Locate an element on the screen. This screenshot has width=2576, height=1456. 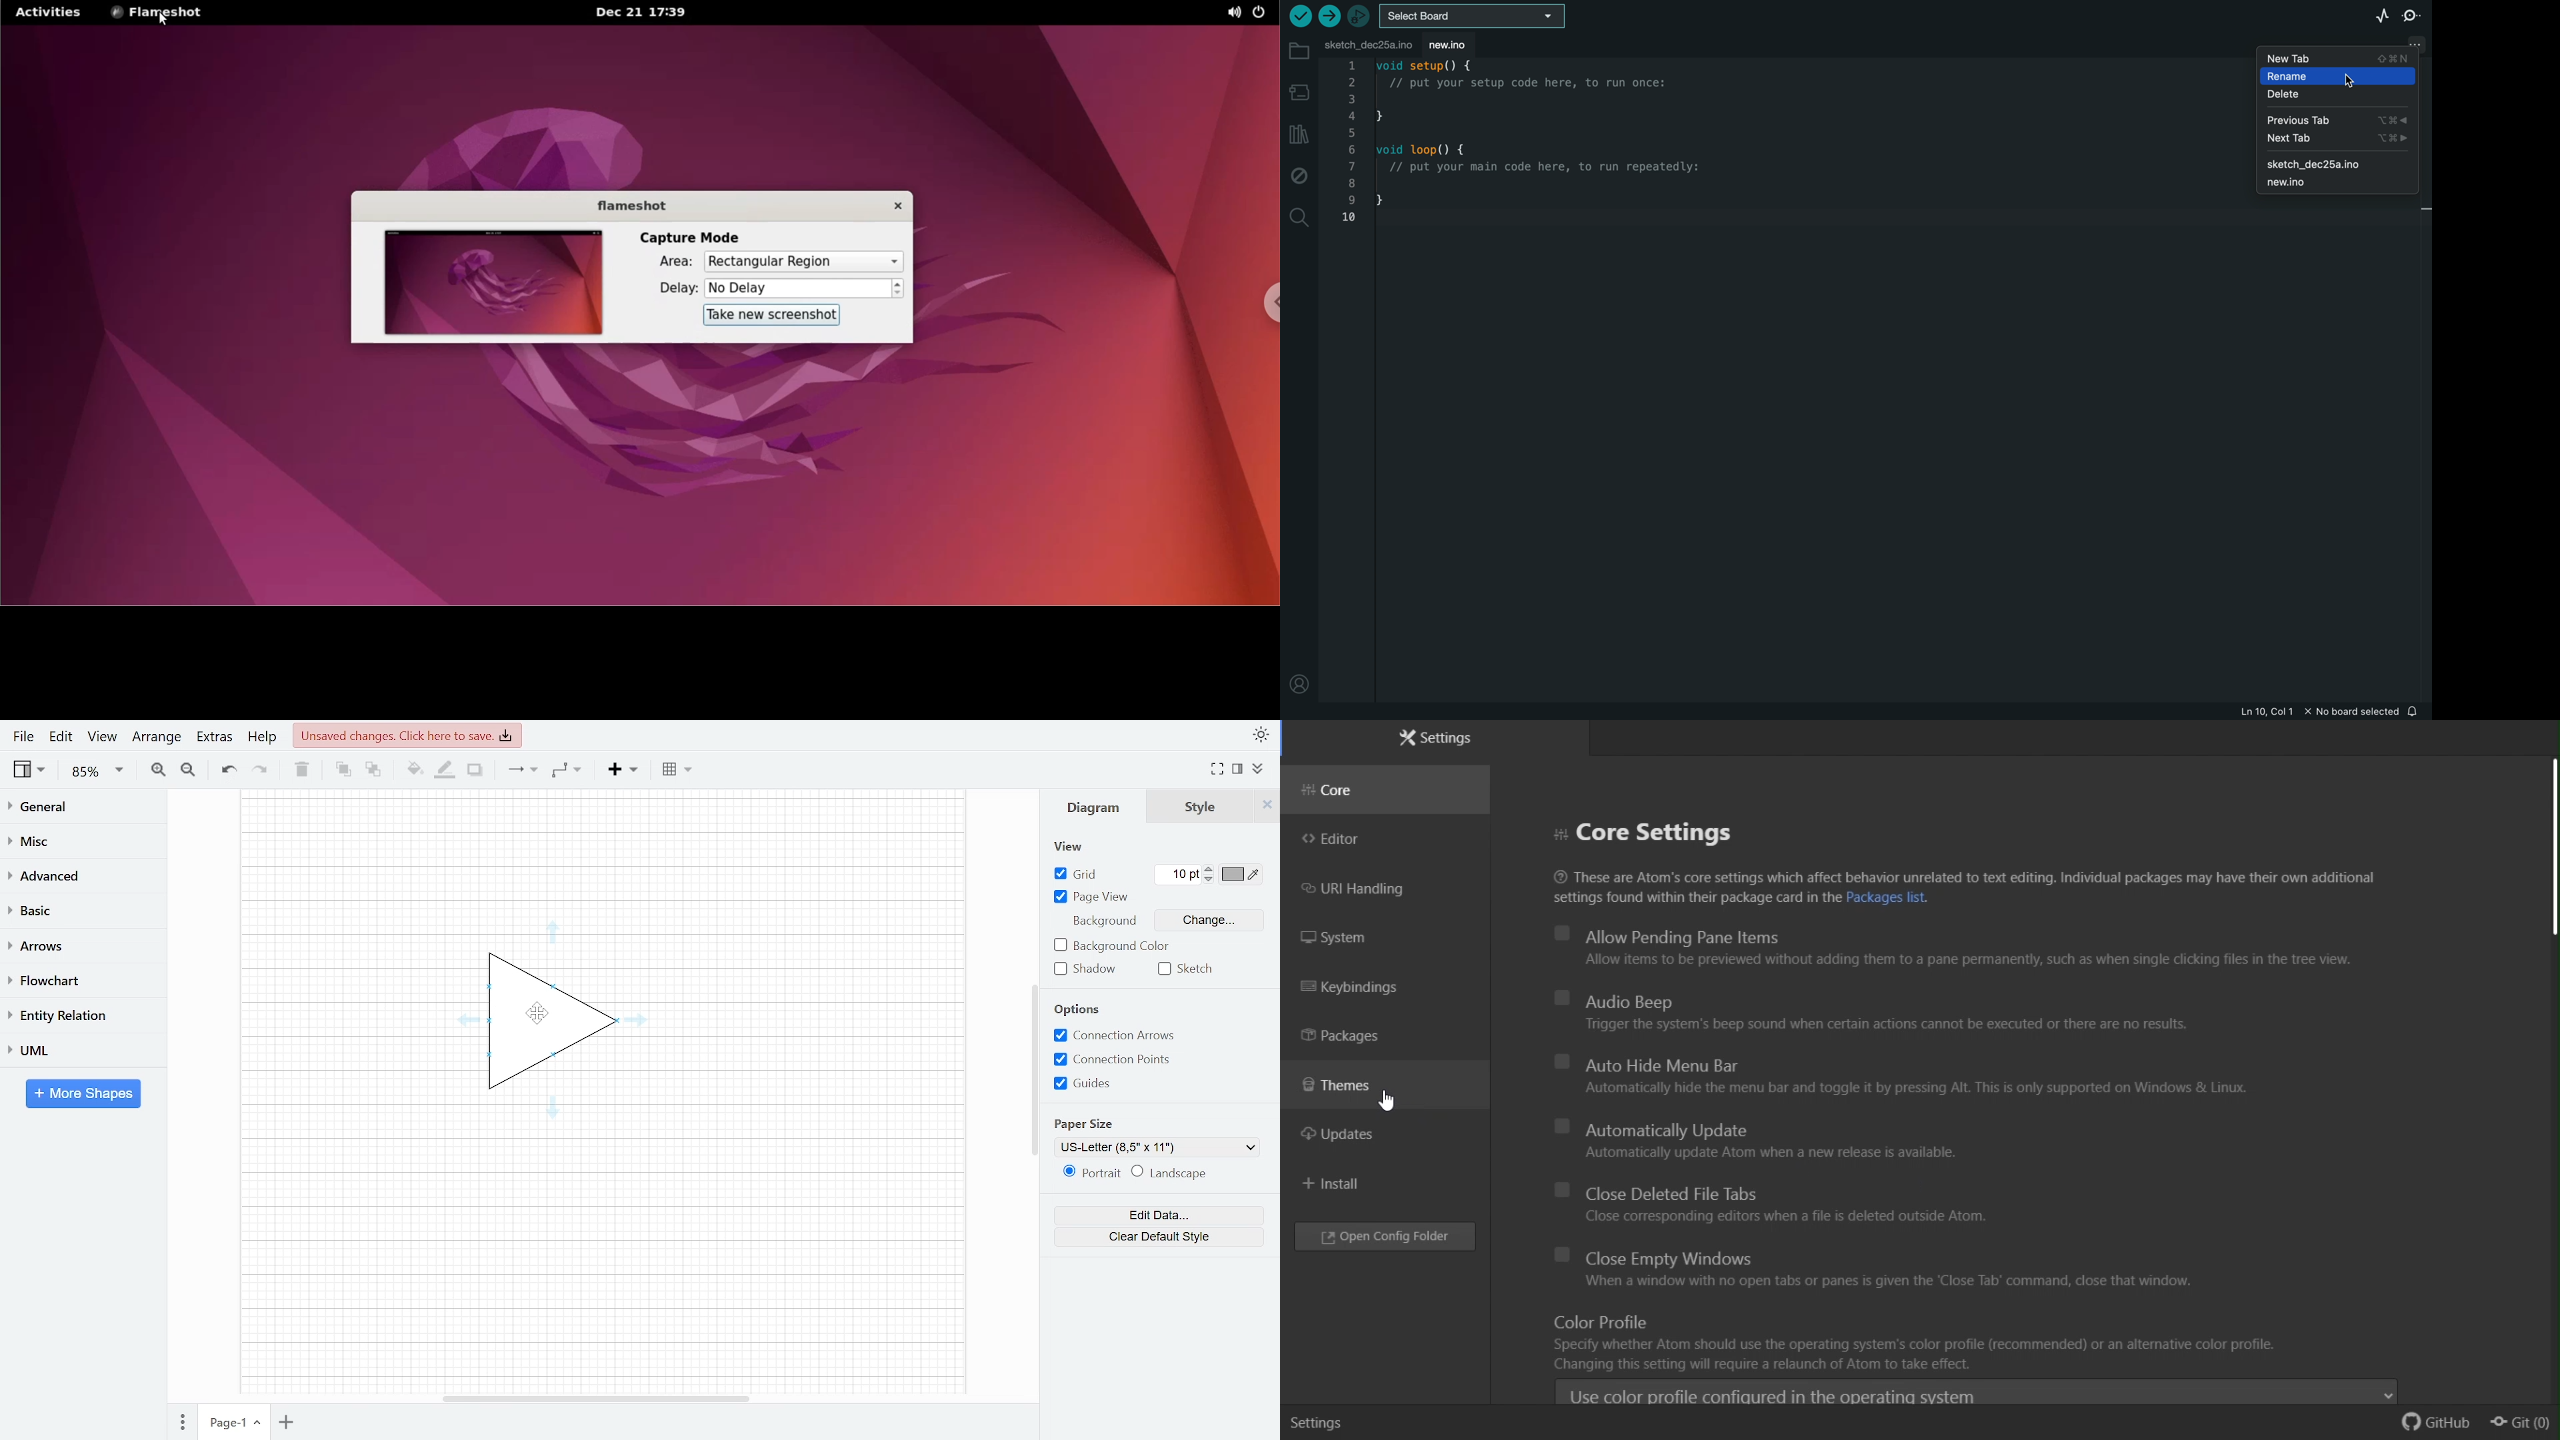
Advanced is located at coordinates (77, 874).